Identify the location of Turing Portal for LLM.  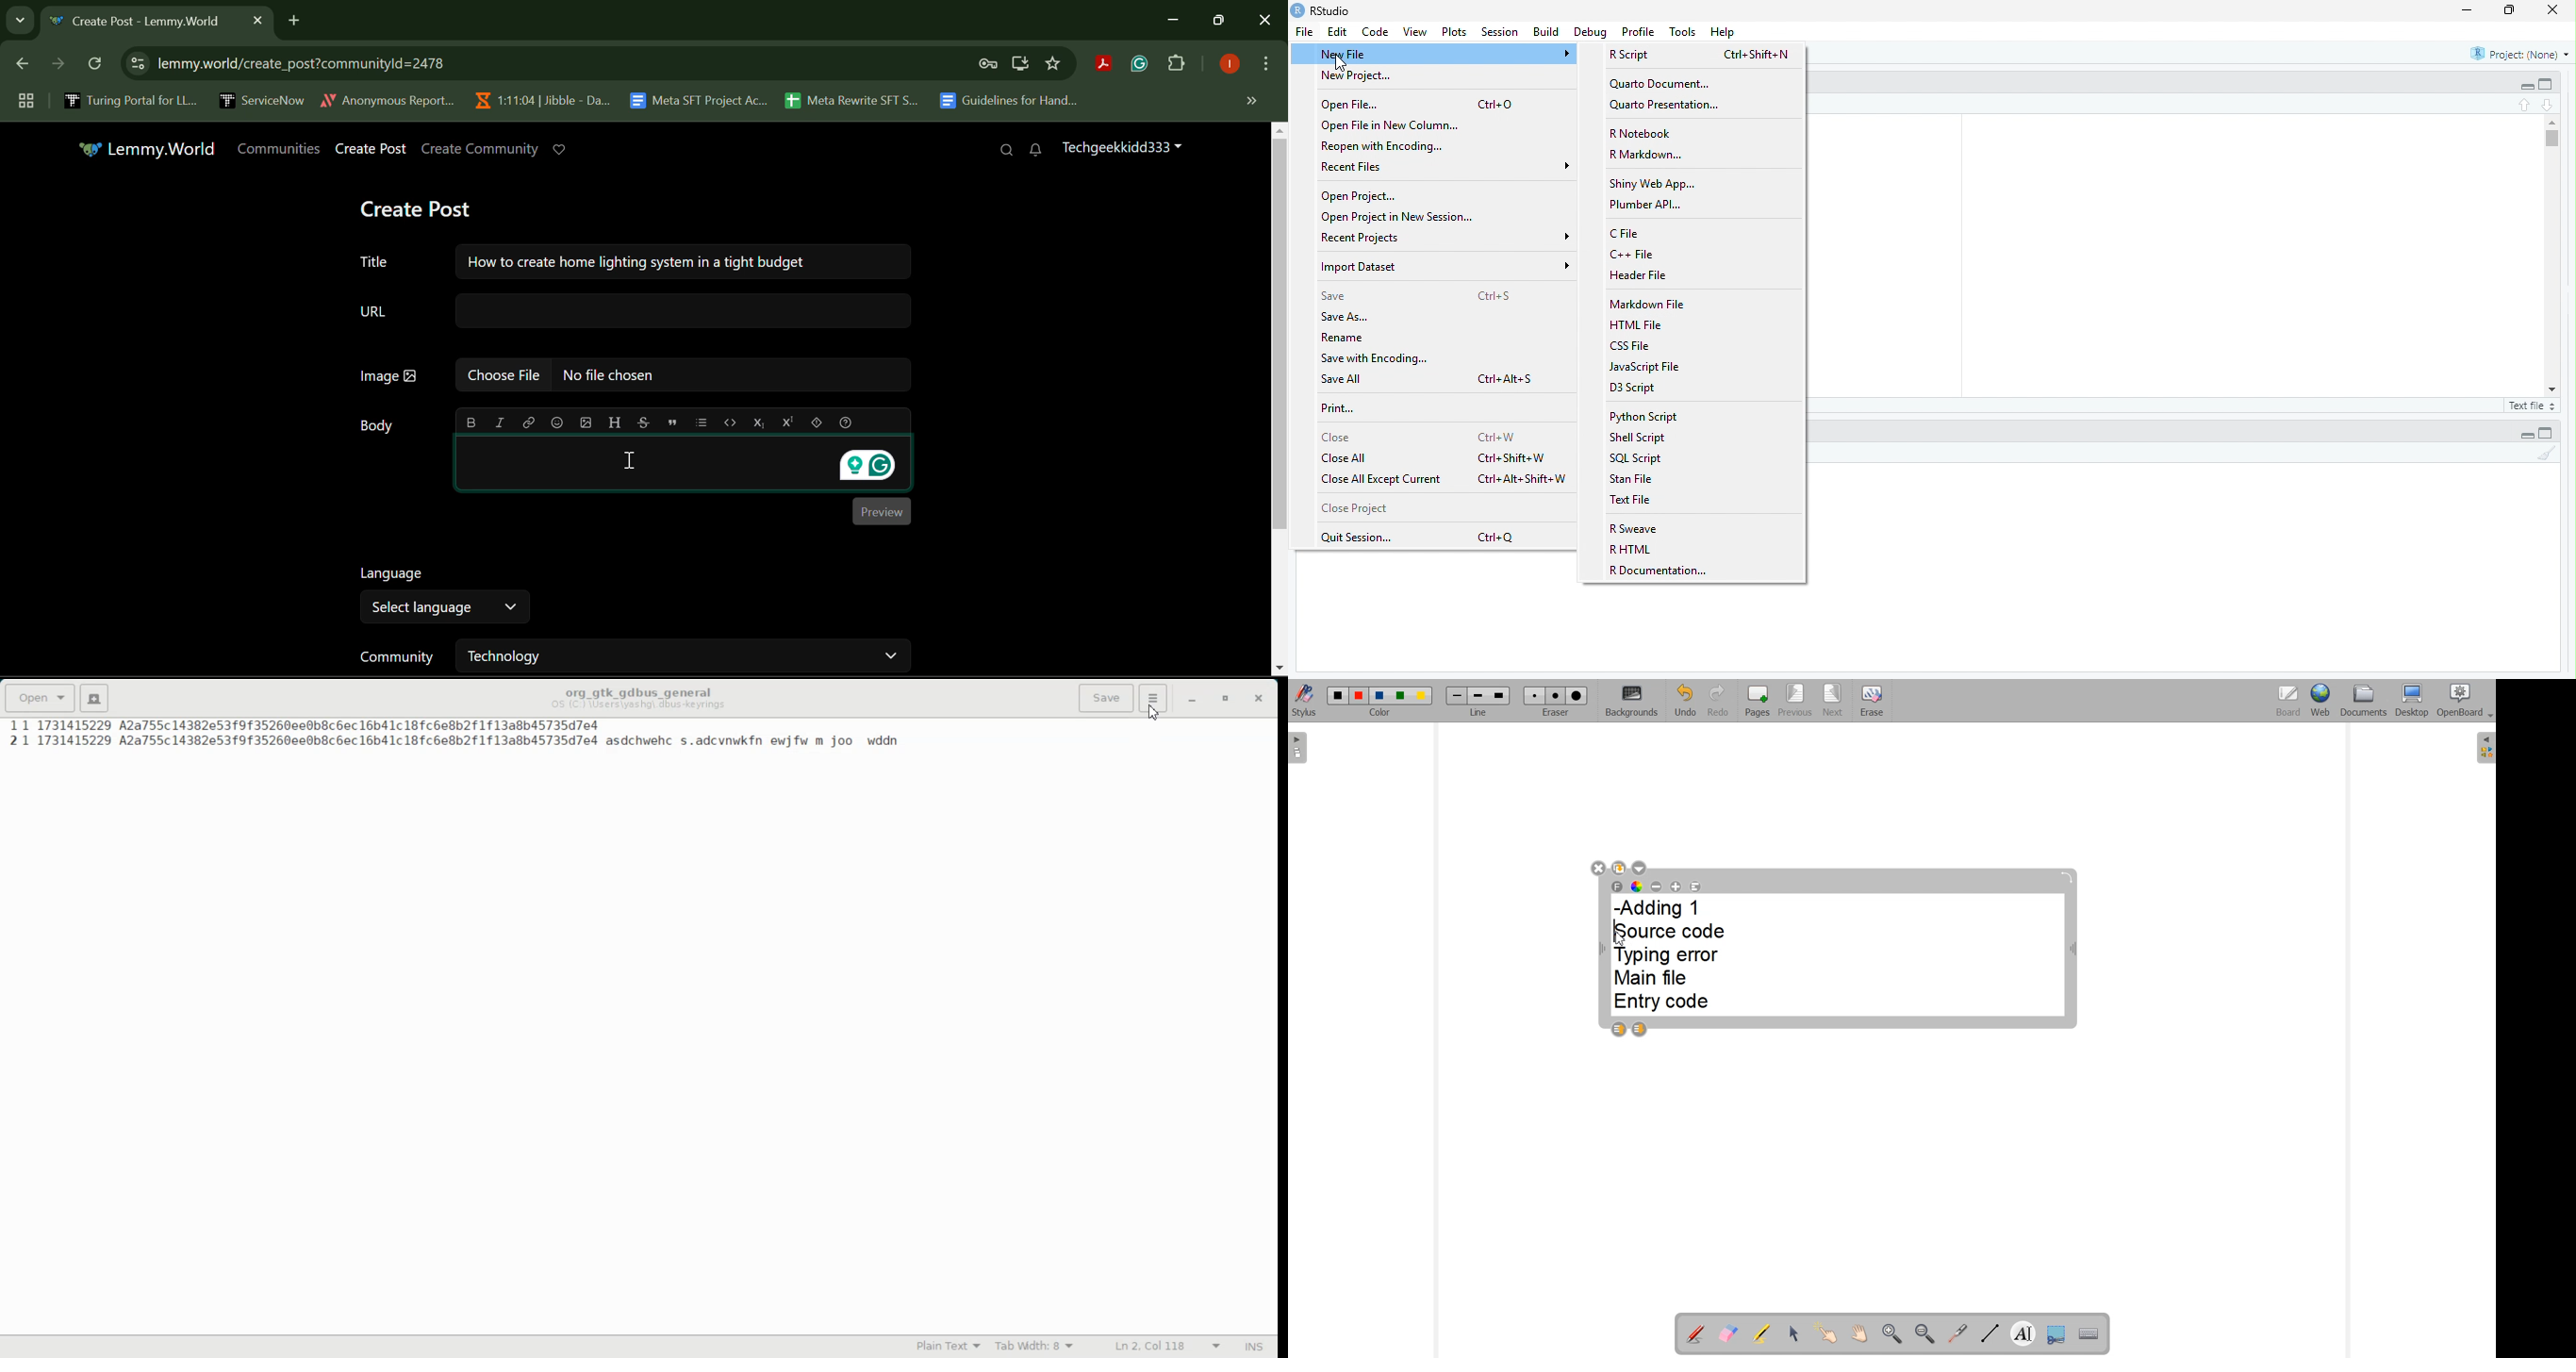
(128, 100).